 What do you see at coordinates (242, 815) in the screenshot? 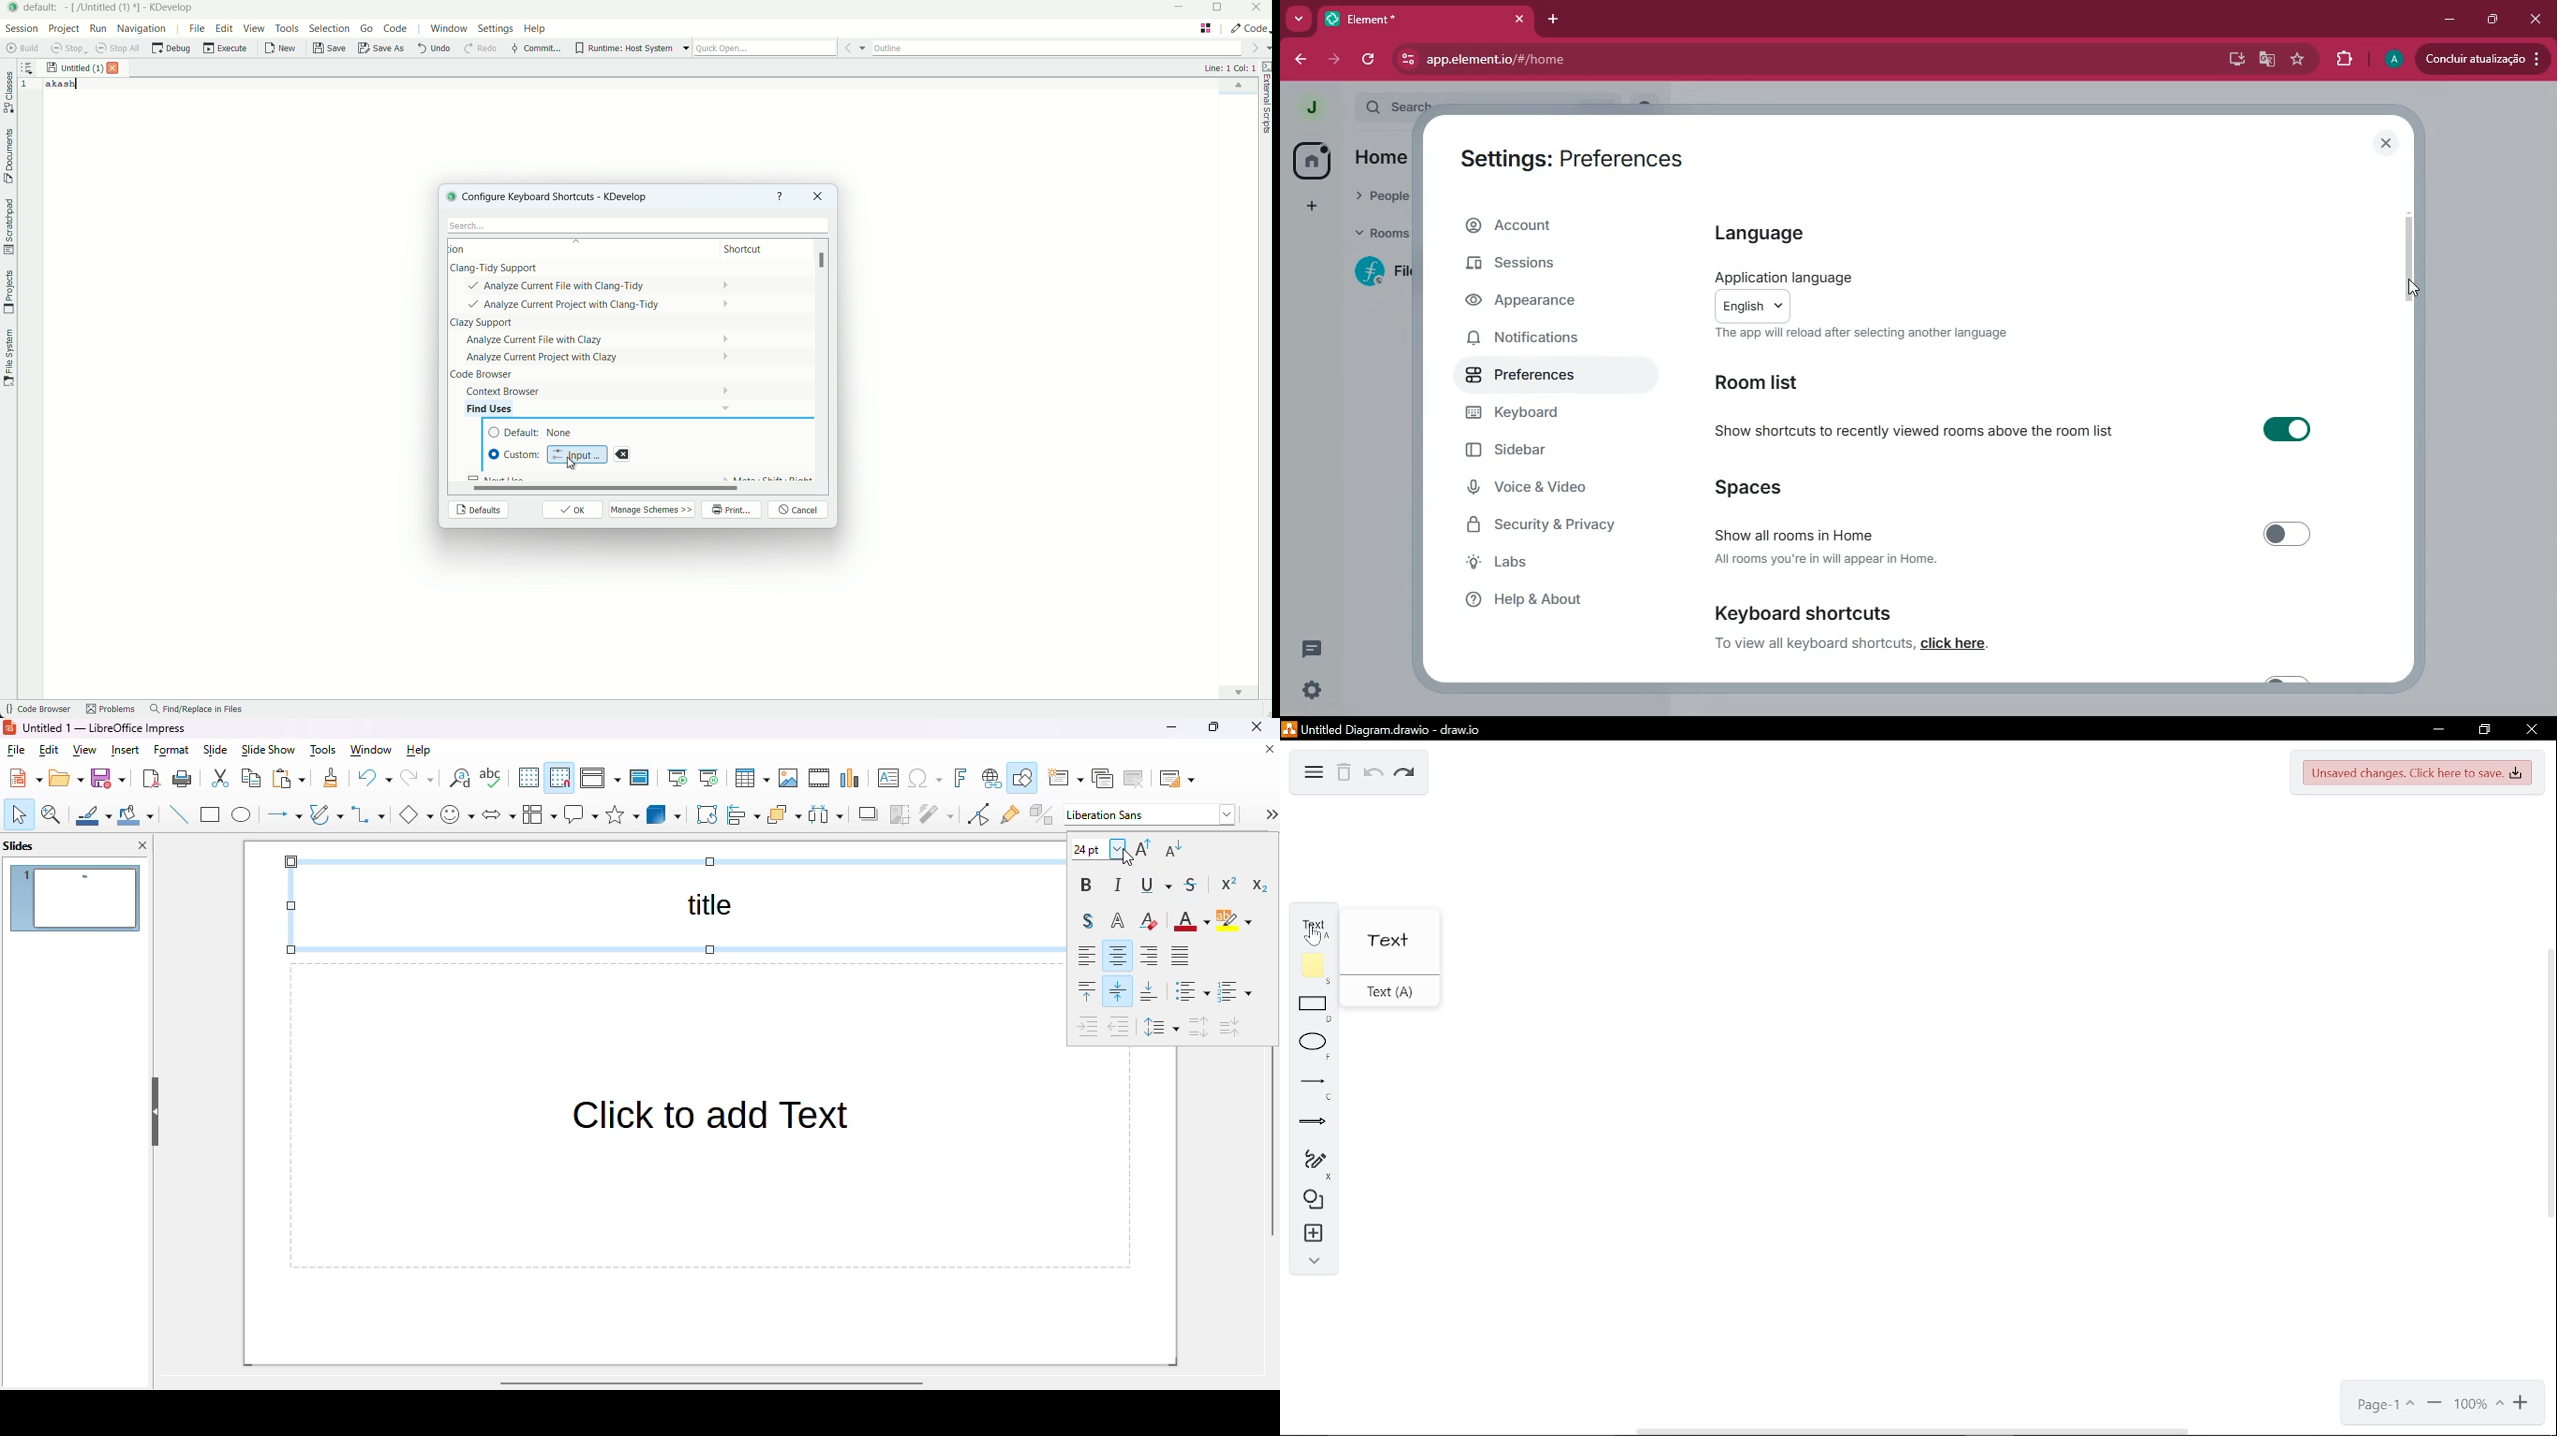
I see `ellipse` at bounding box center [242, 815].